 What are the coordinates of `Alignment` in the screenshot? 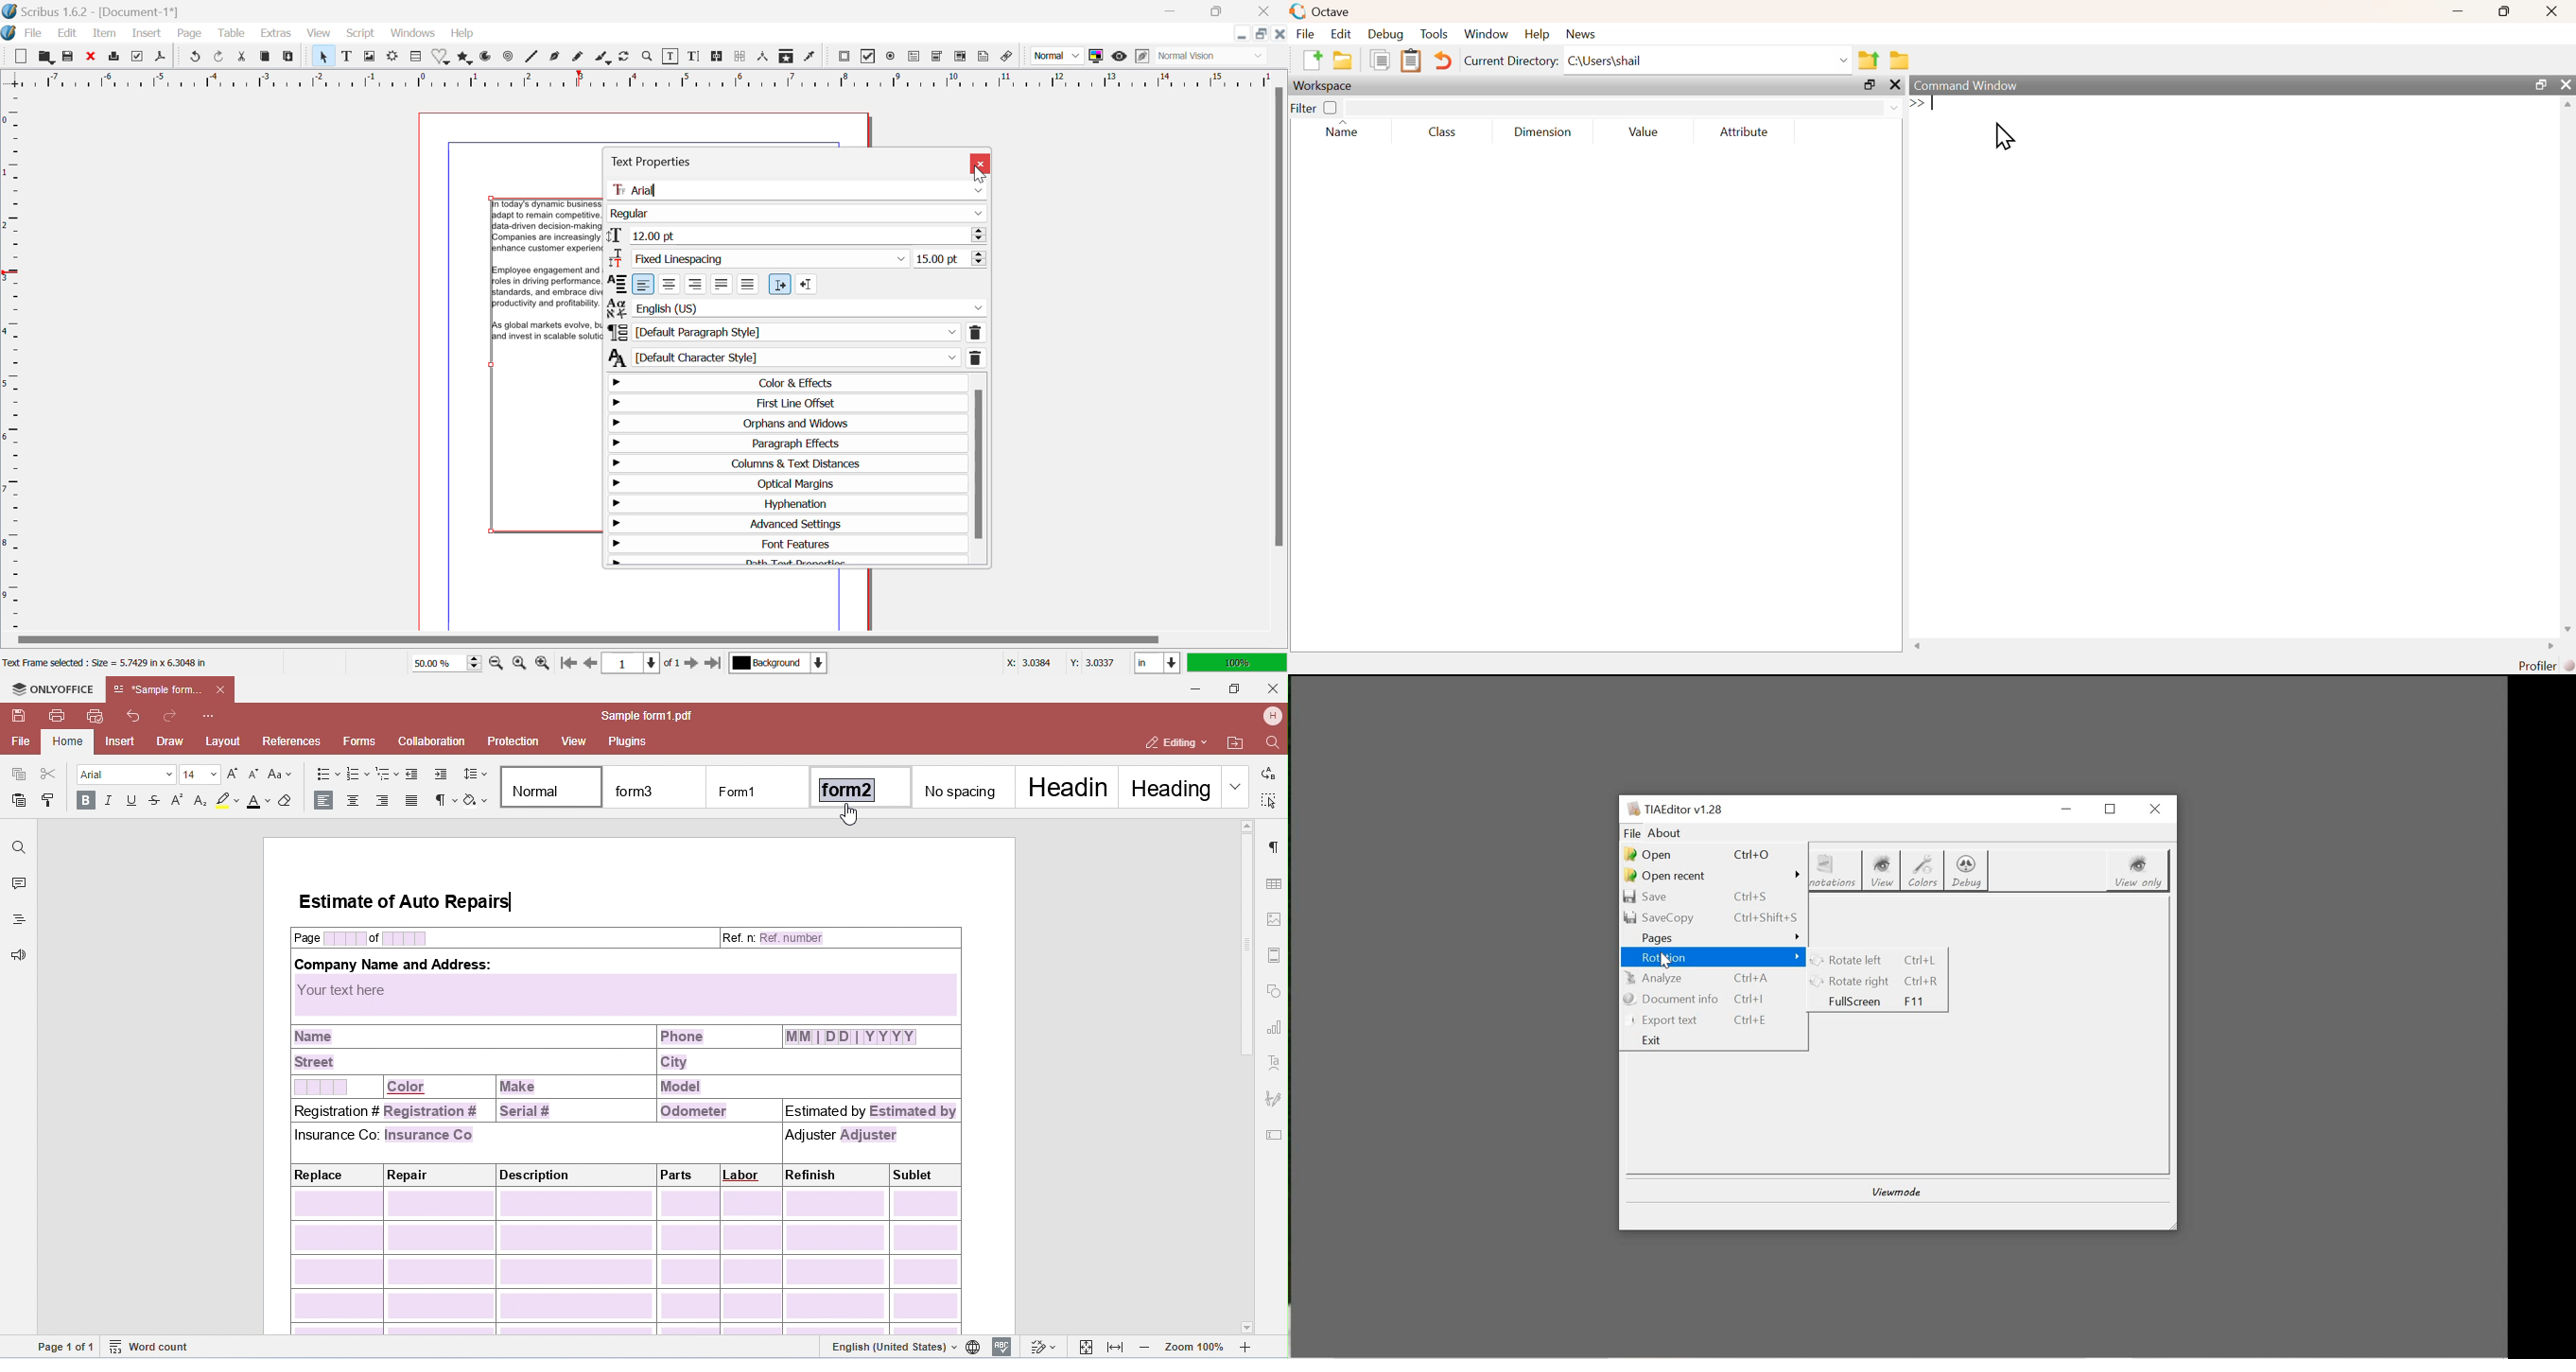 It's located at (616, 286).